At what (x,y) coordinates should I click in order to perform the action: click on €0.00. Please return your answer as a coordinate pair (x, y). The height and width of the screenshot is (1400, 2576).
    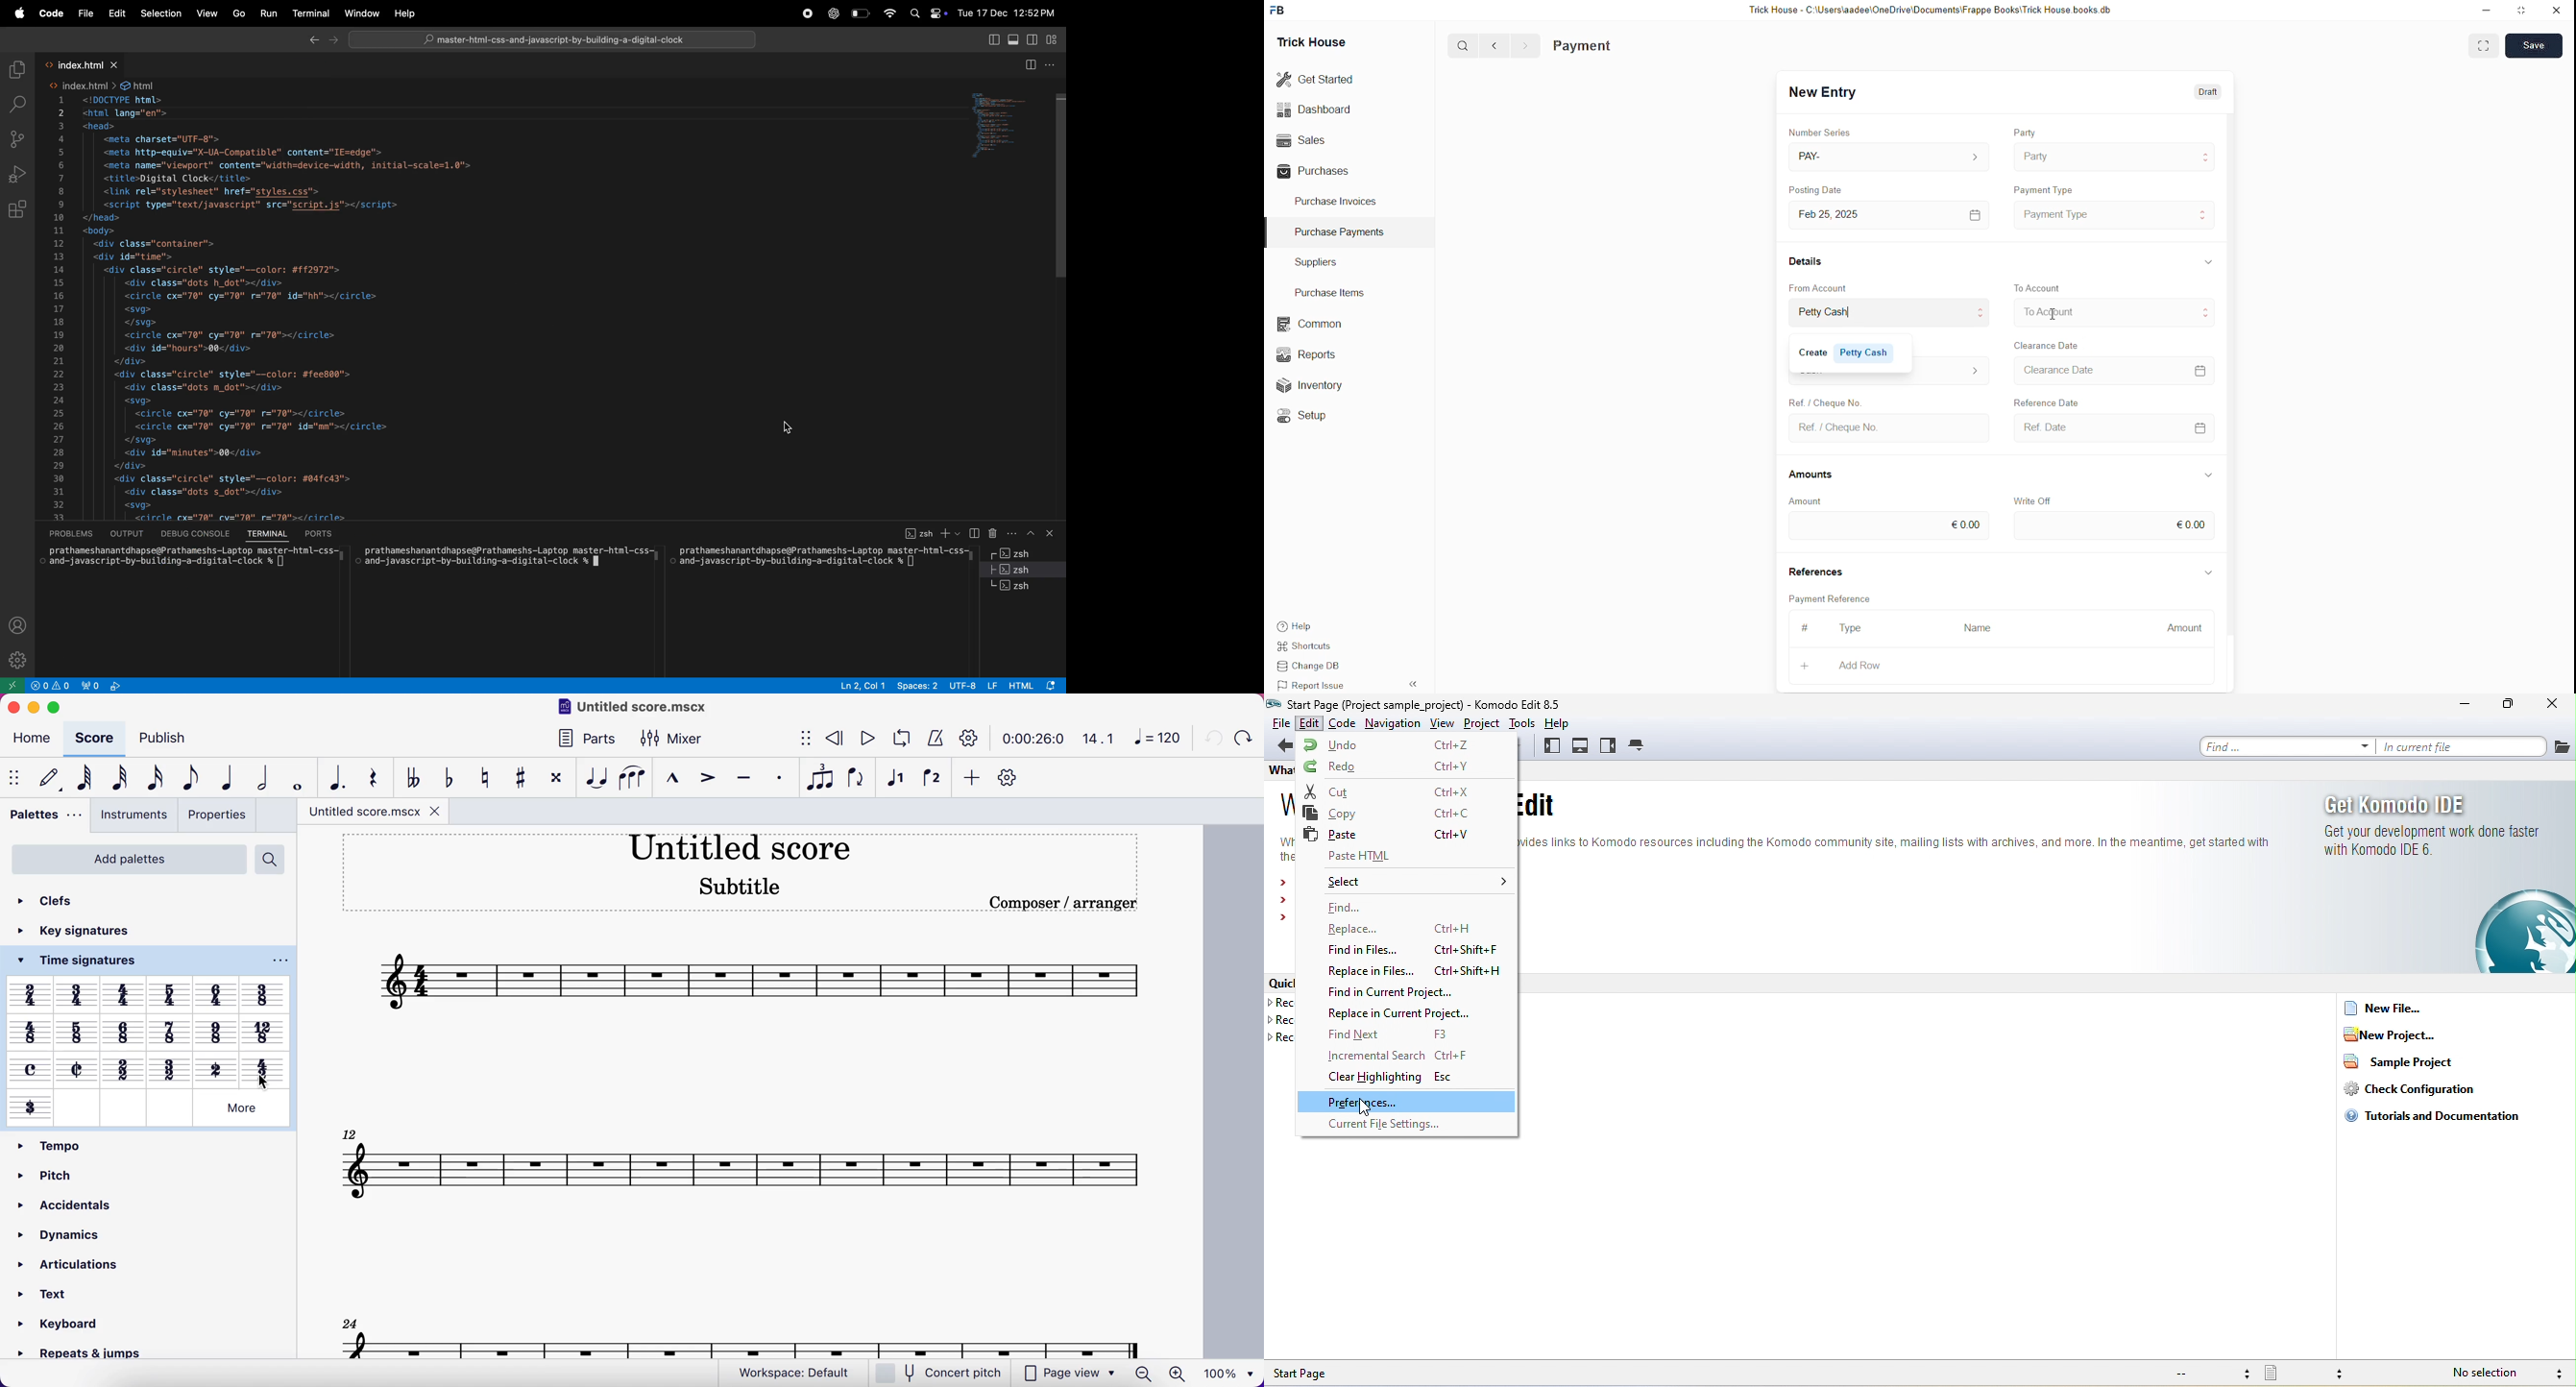
    Looking at the image, I should click on (1966, 522).